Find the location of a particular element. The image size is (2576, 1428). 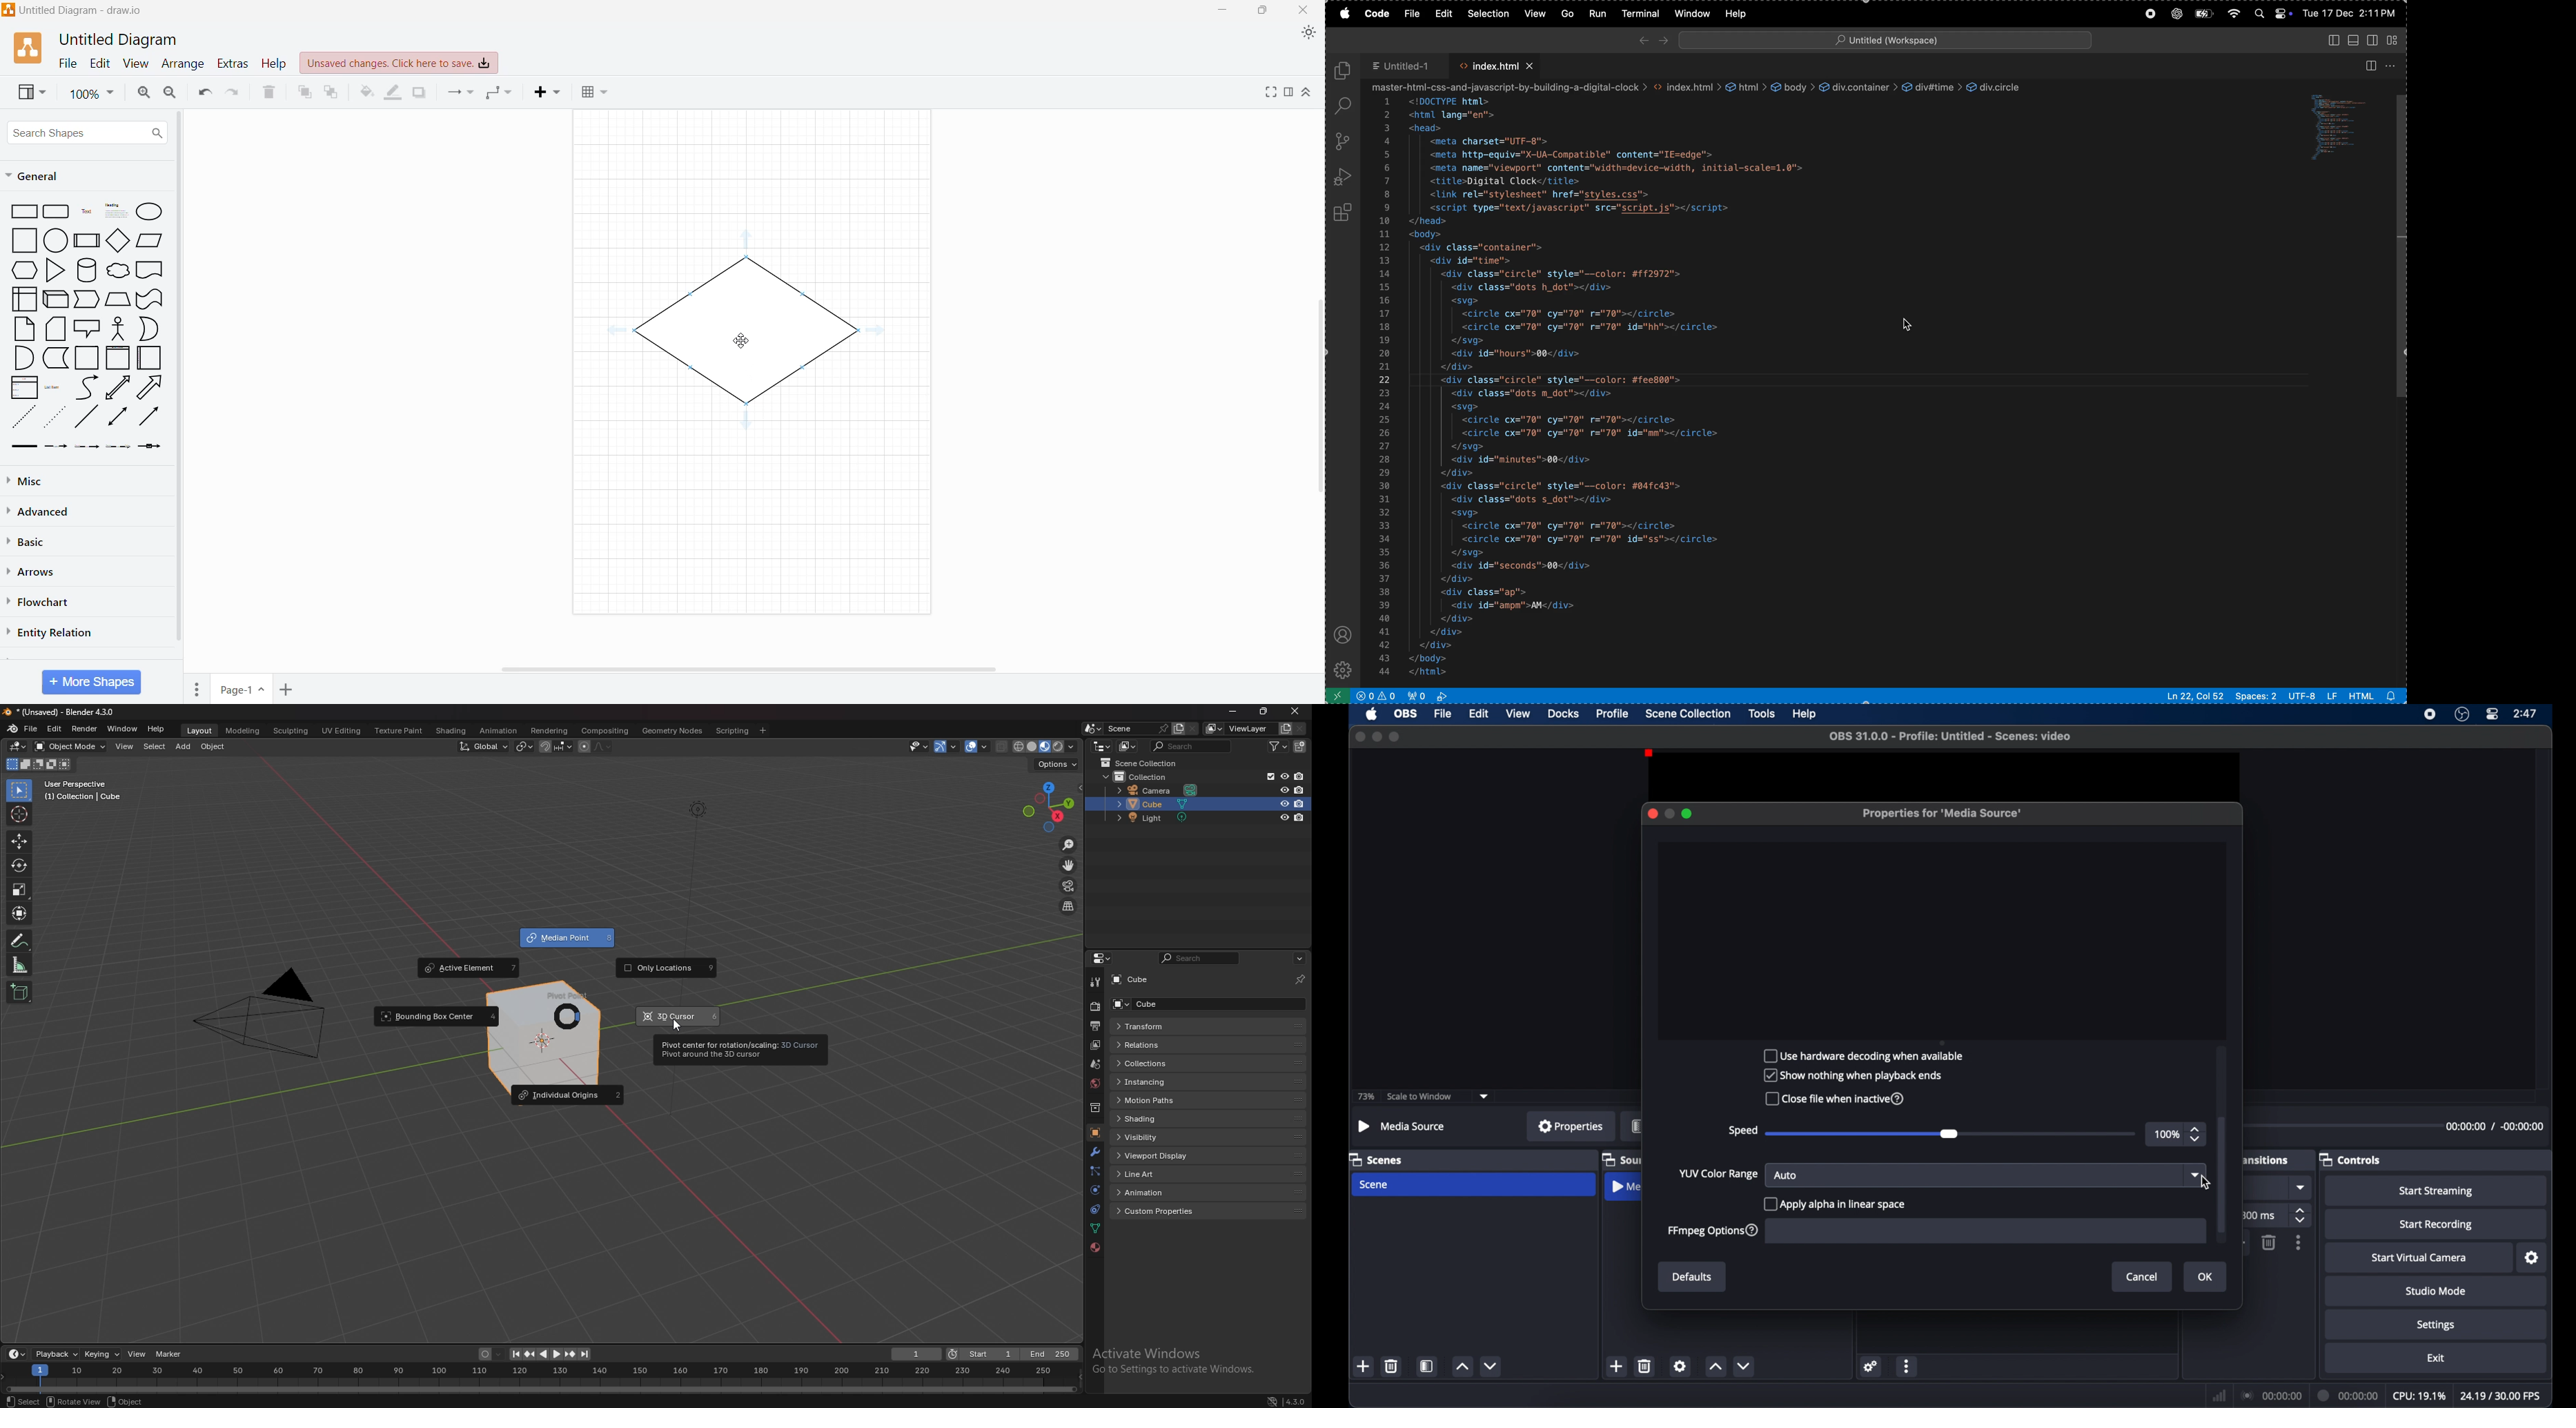

duration is located at coordinates (2349, 1395).